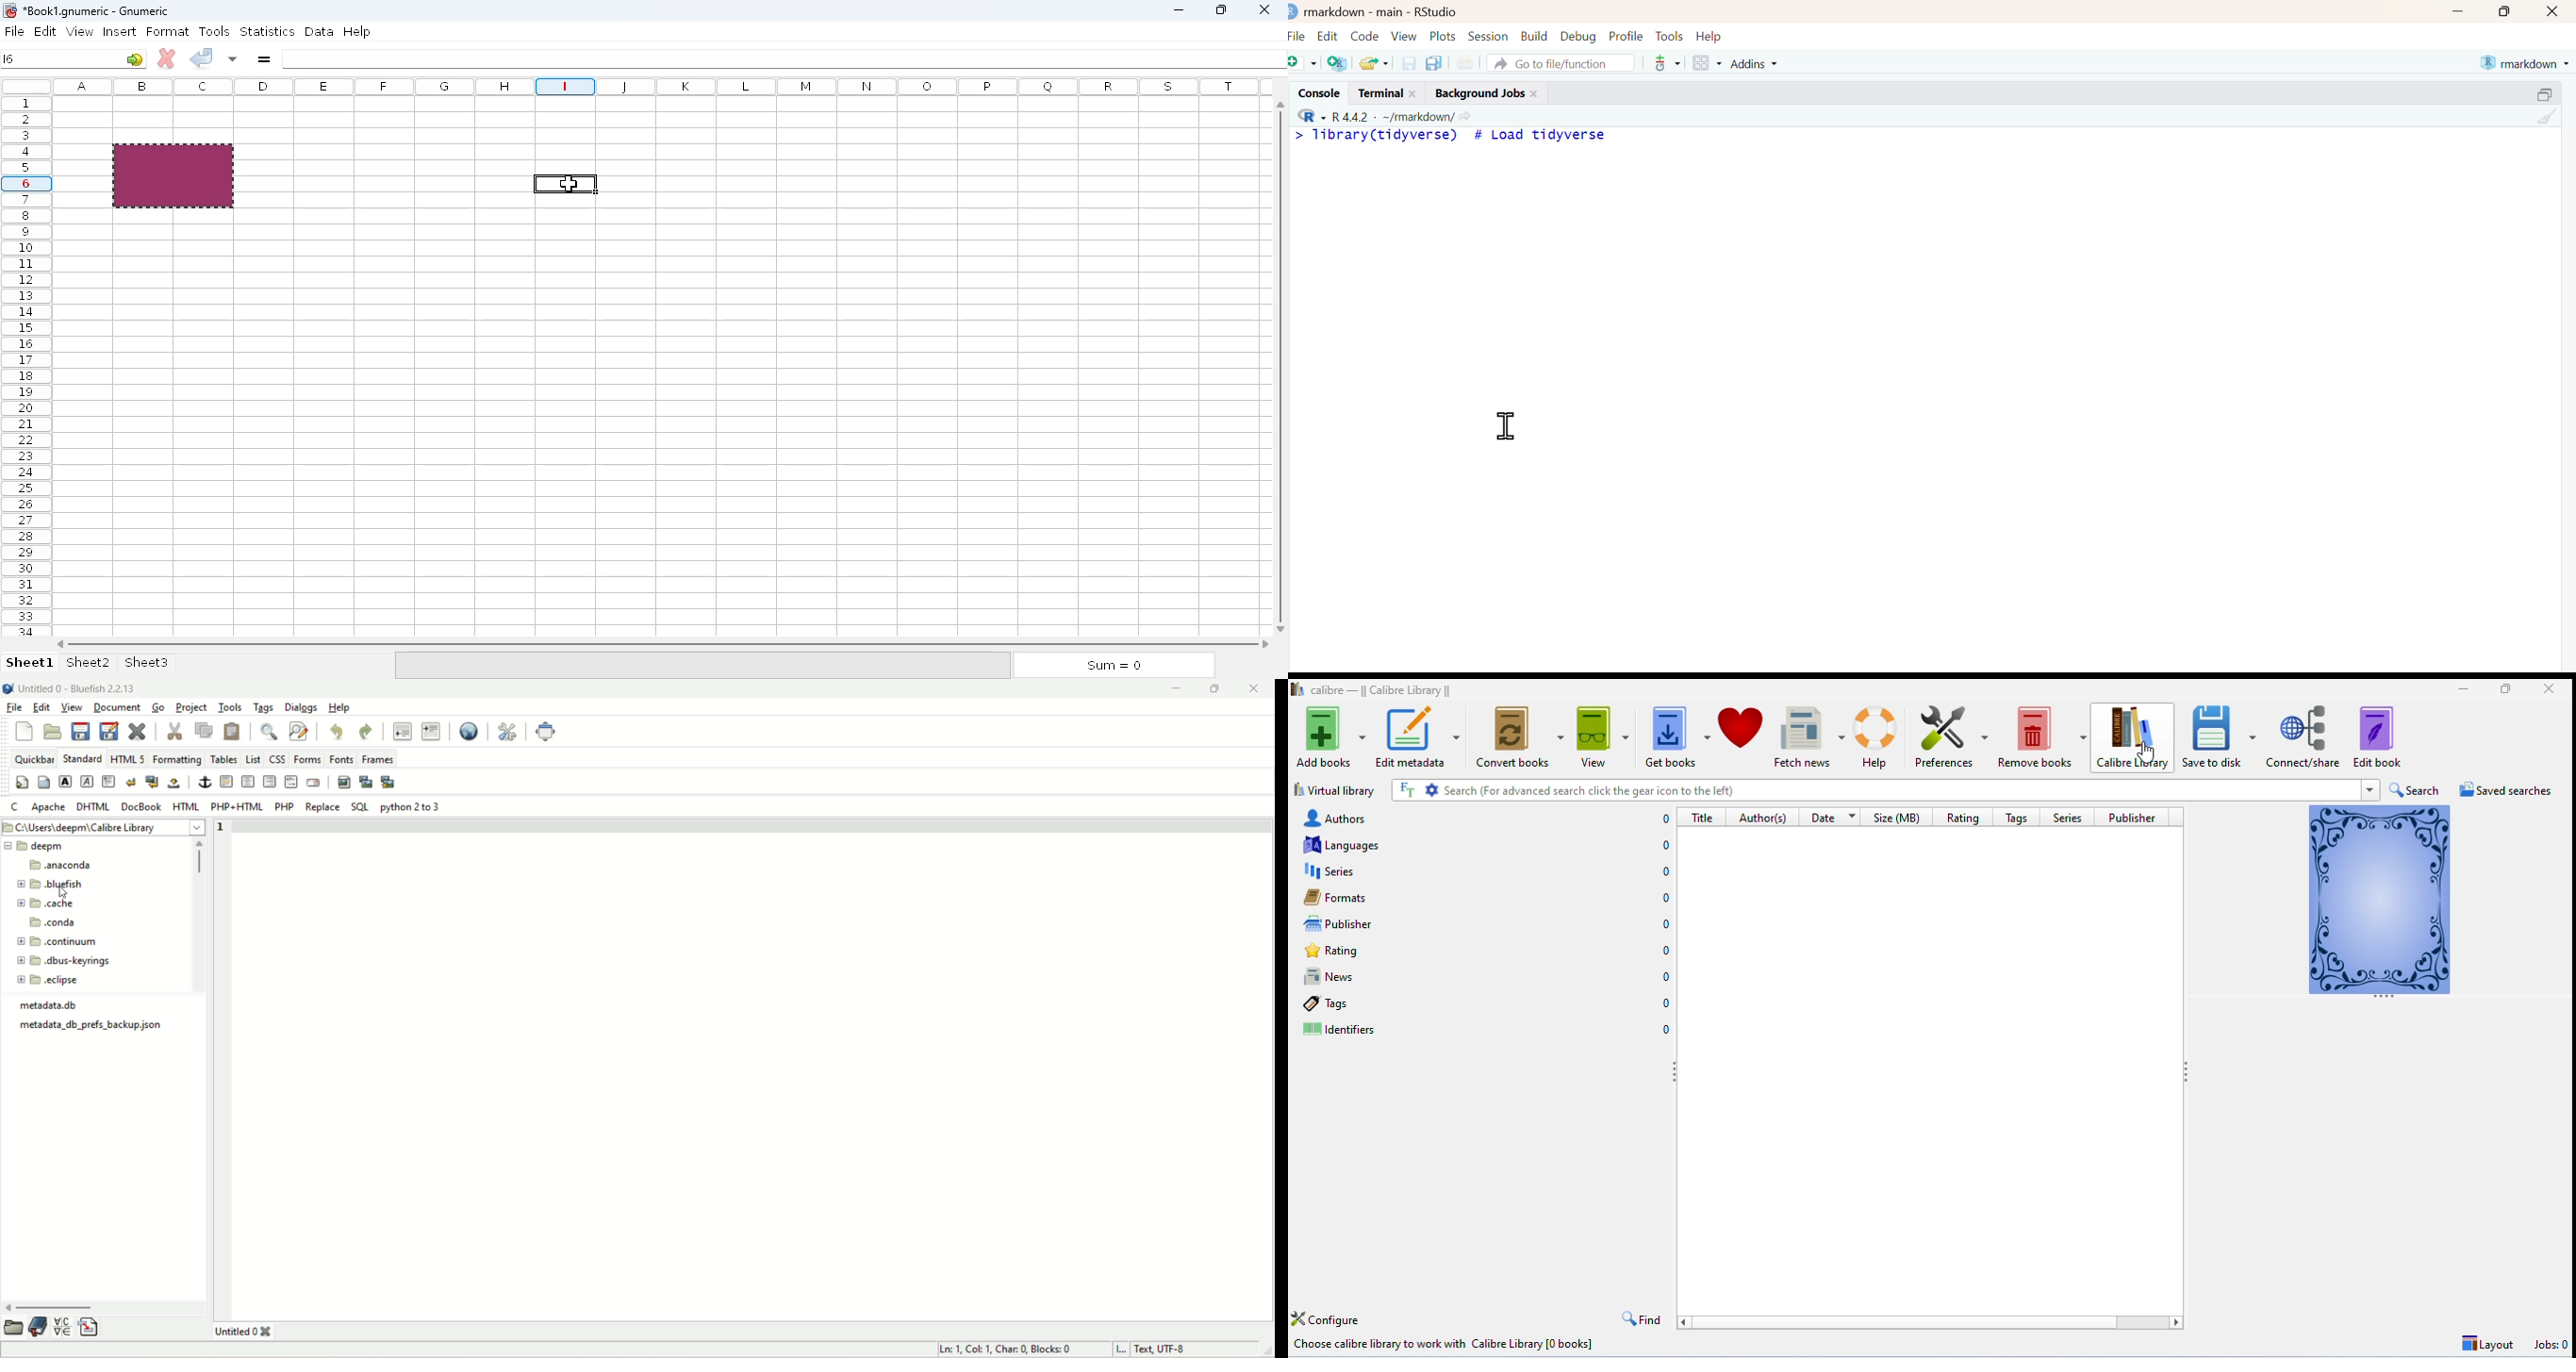 This screenshot has width=2576, height=1372. I want to click on PHP+HTML, so click(236, 806).